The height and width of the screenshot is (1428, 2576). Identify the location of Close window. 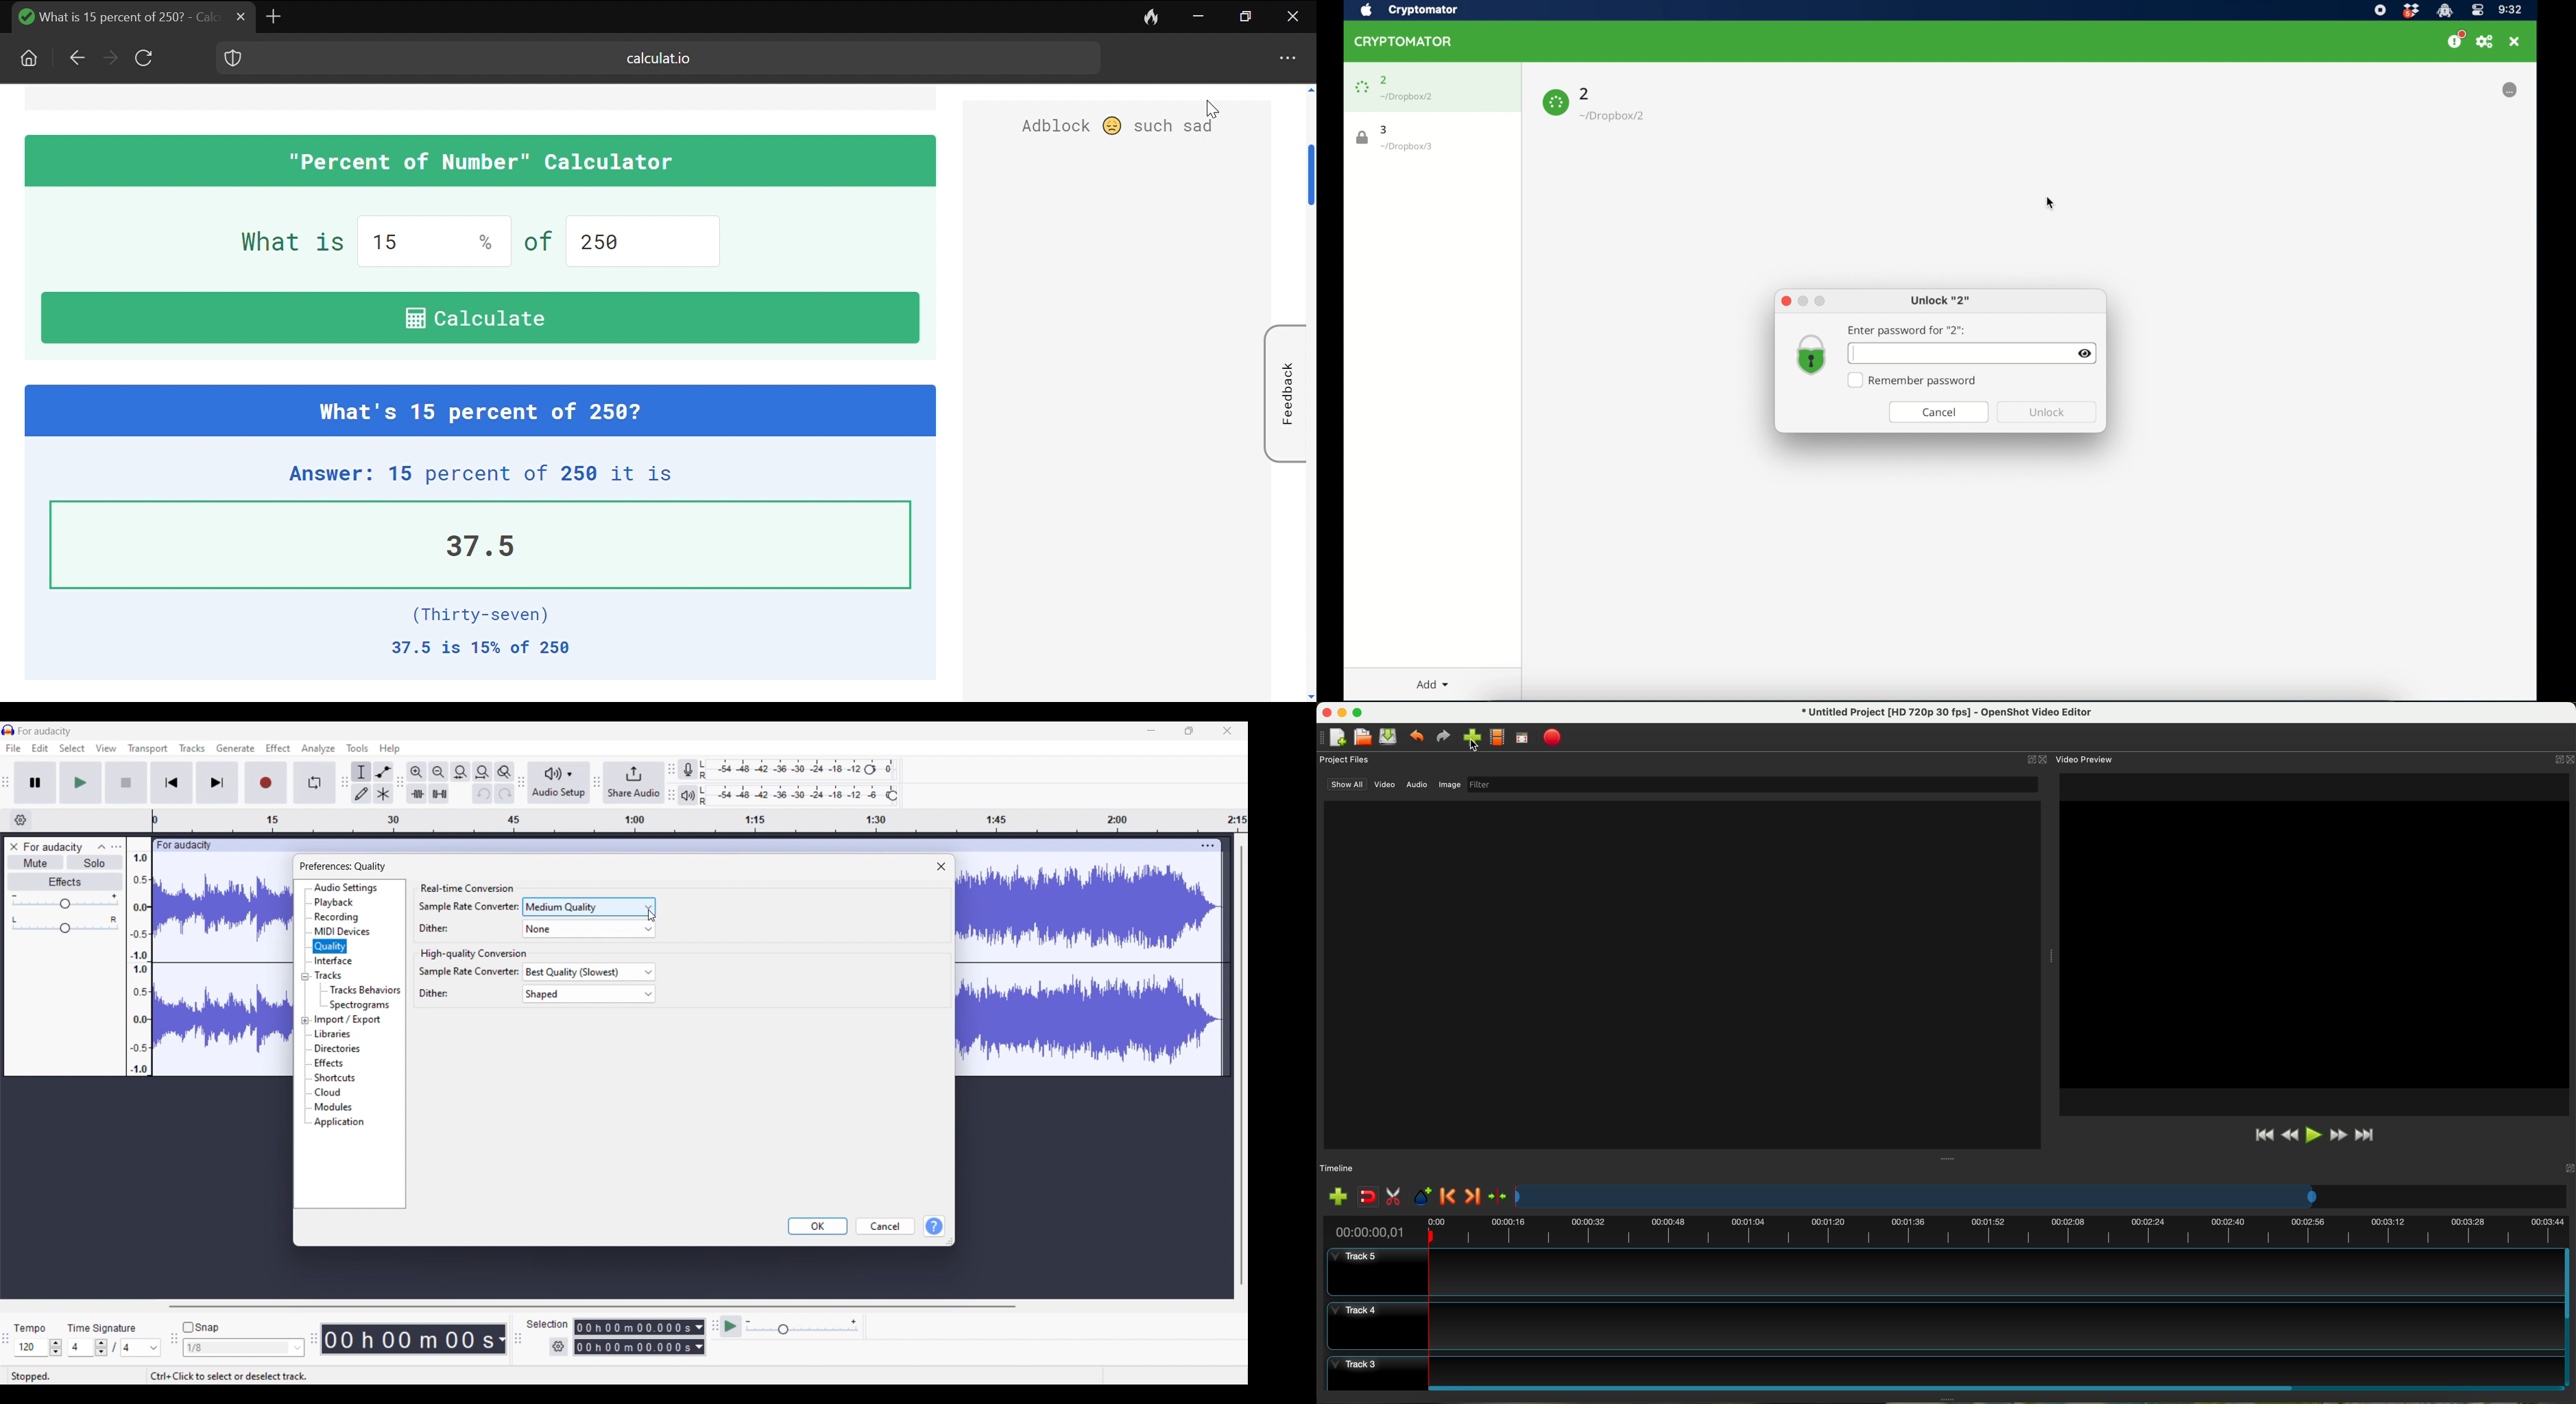
(941, 867).